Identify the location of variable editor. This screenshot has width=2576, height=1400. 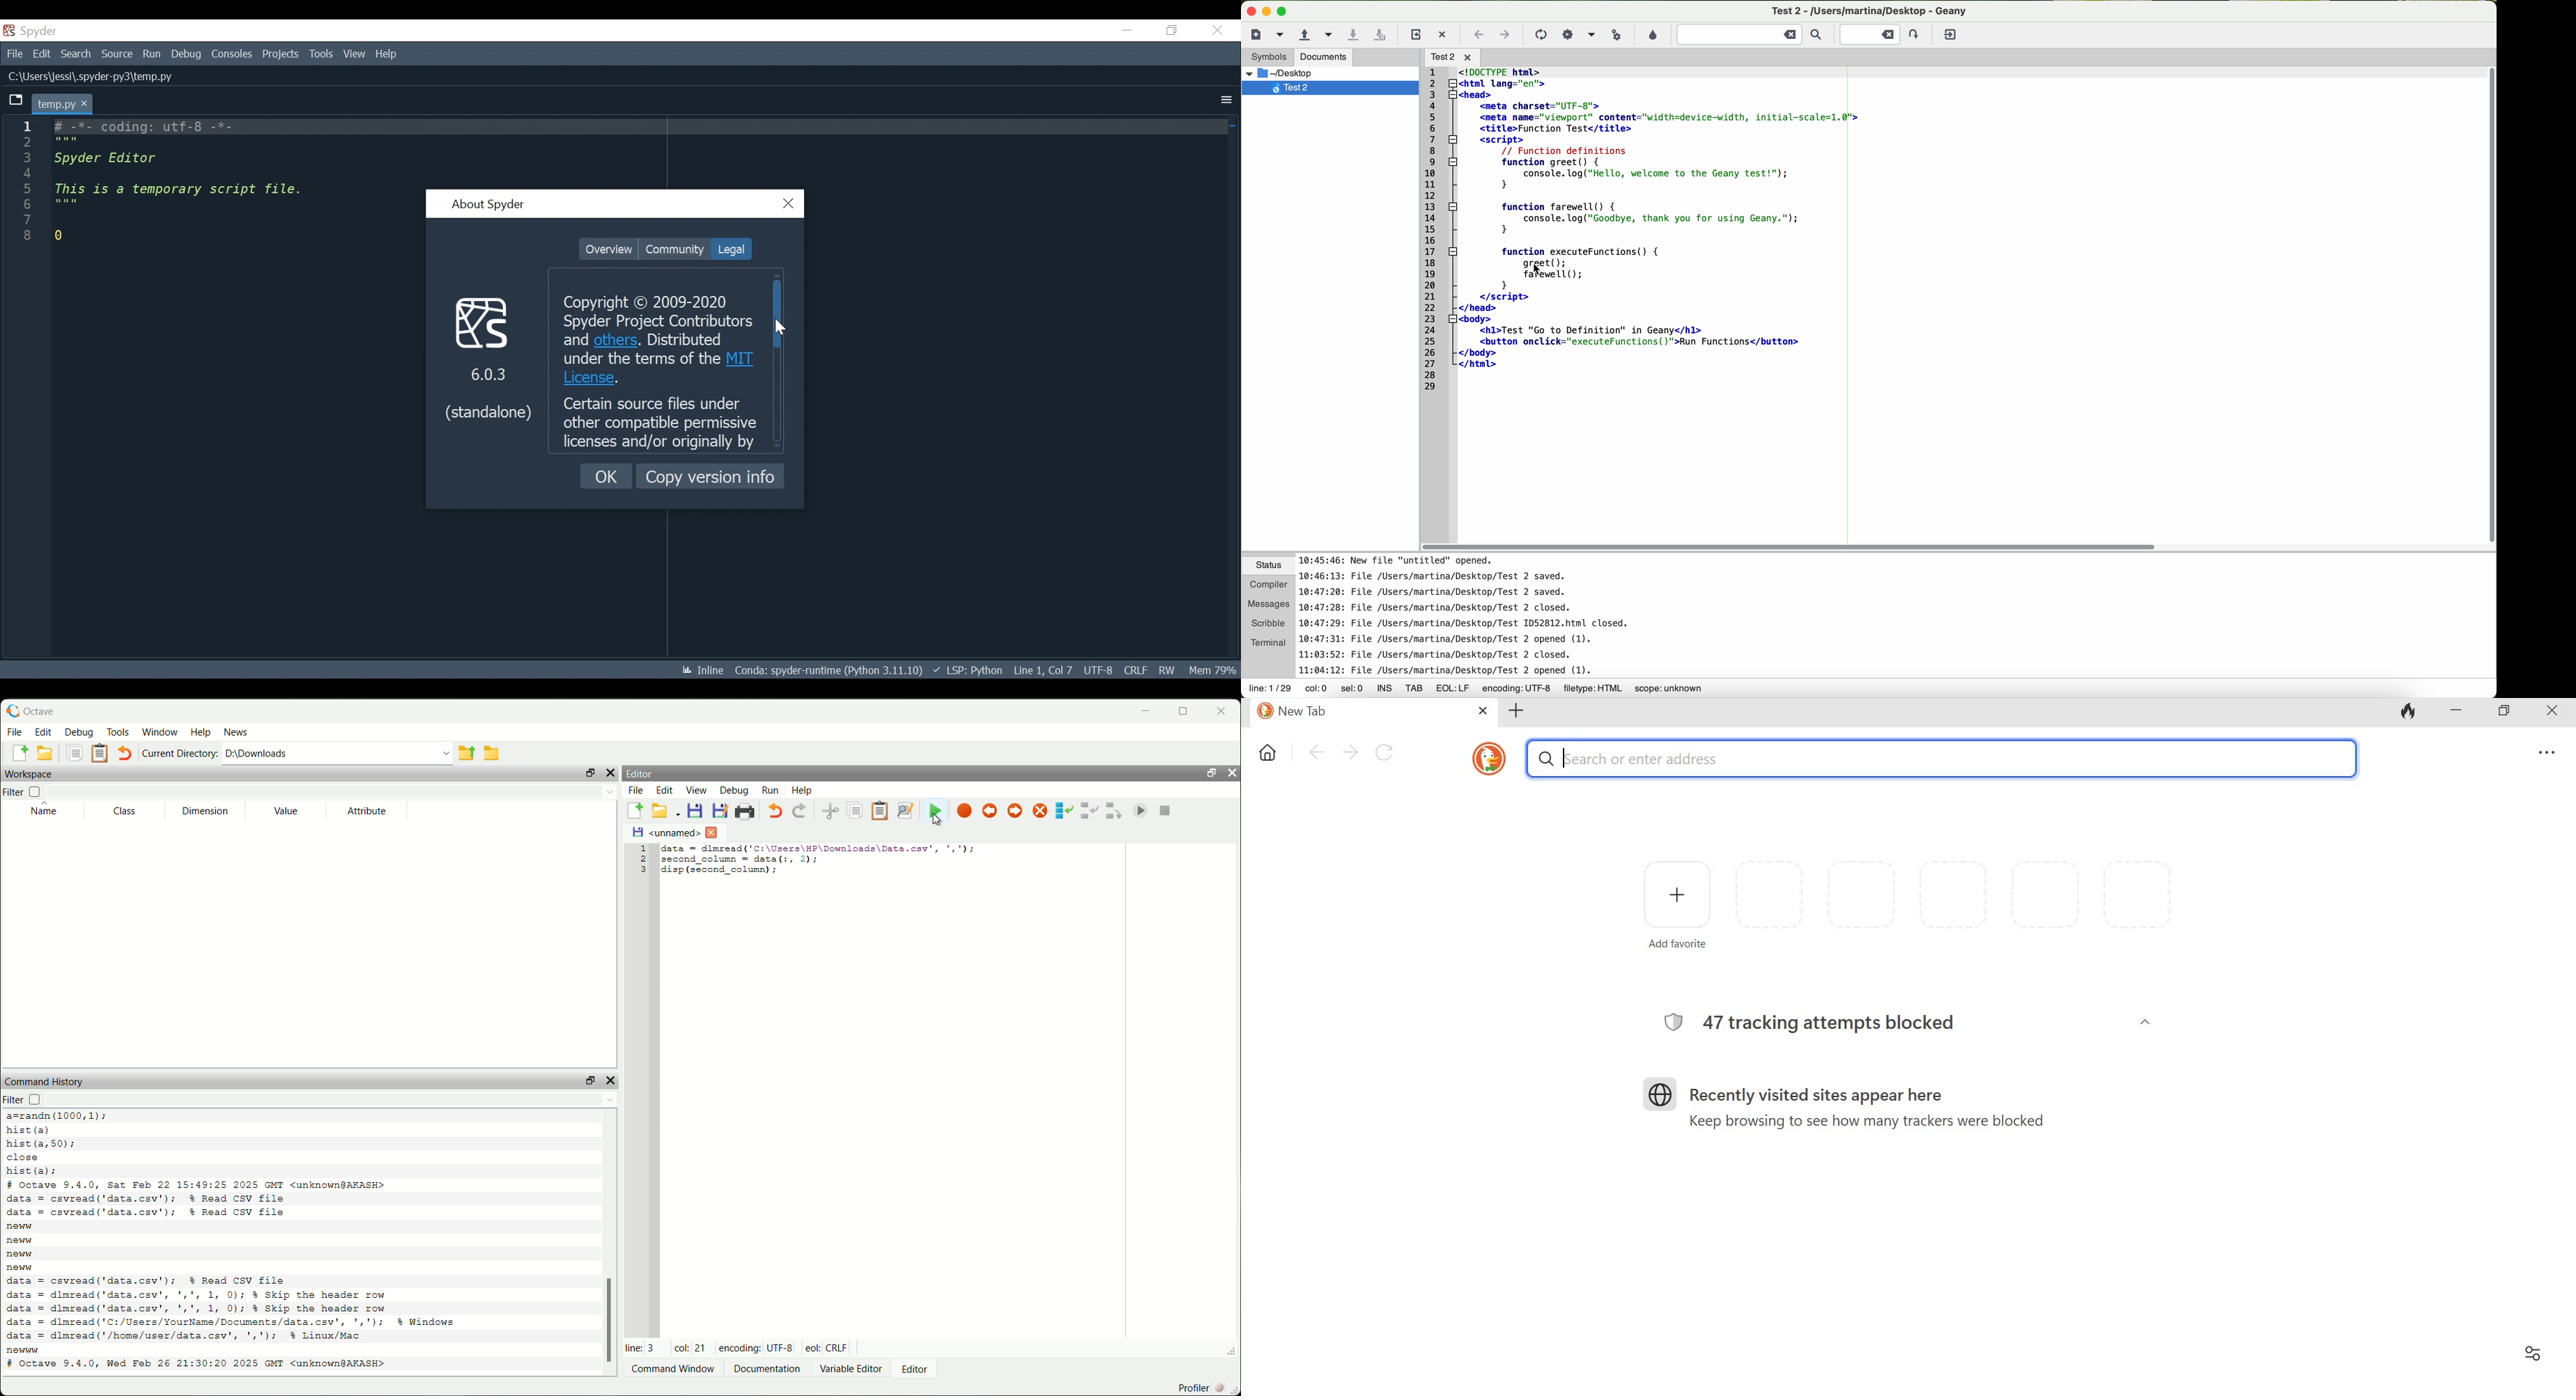
(853, 1368).